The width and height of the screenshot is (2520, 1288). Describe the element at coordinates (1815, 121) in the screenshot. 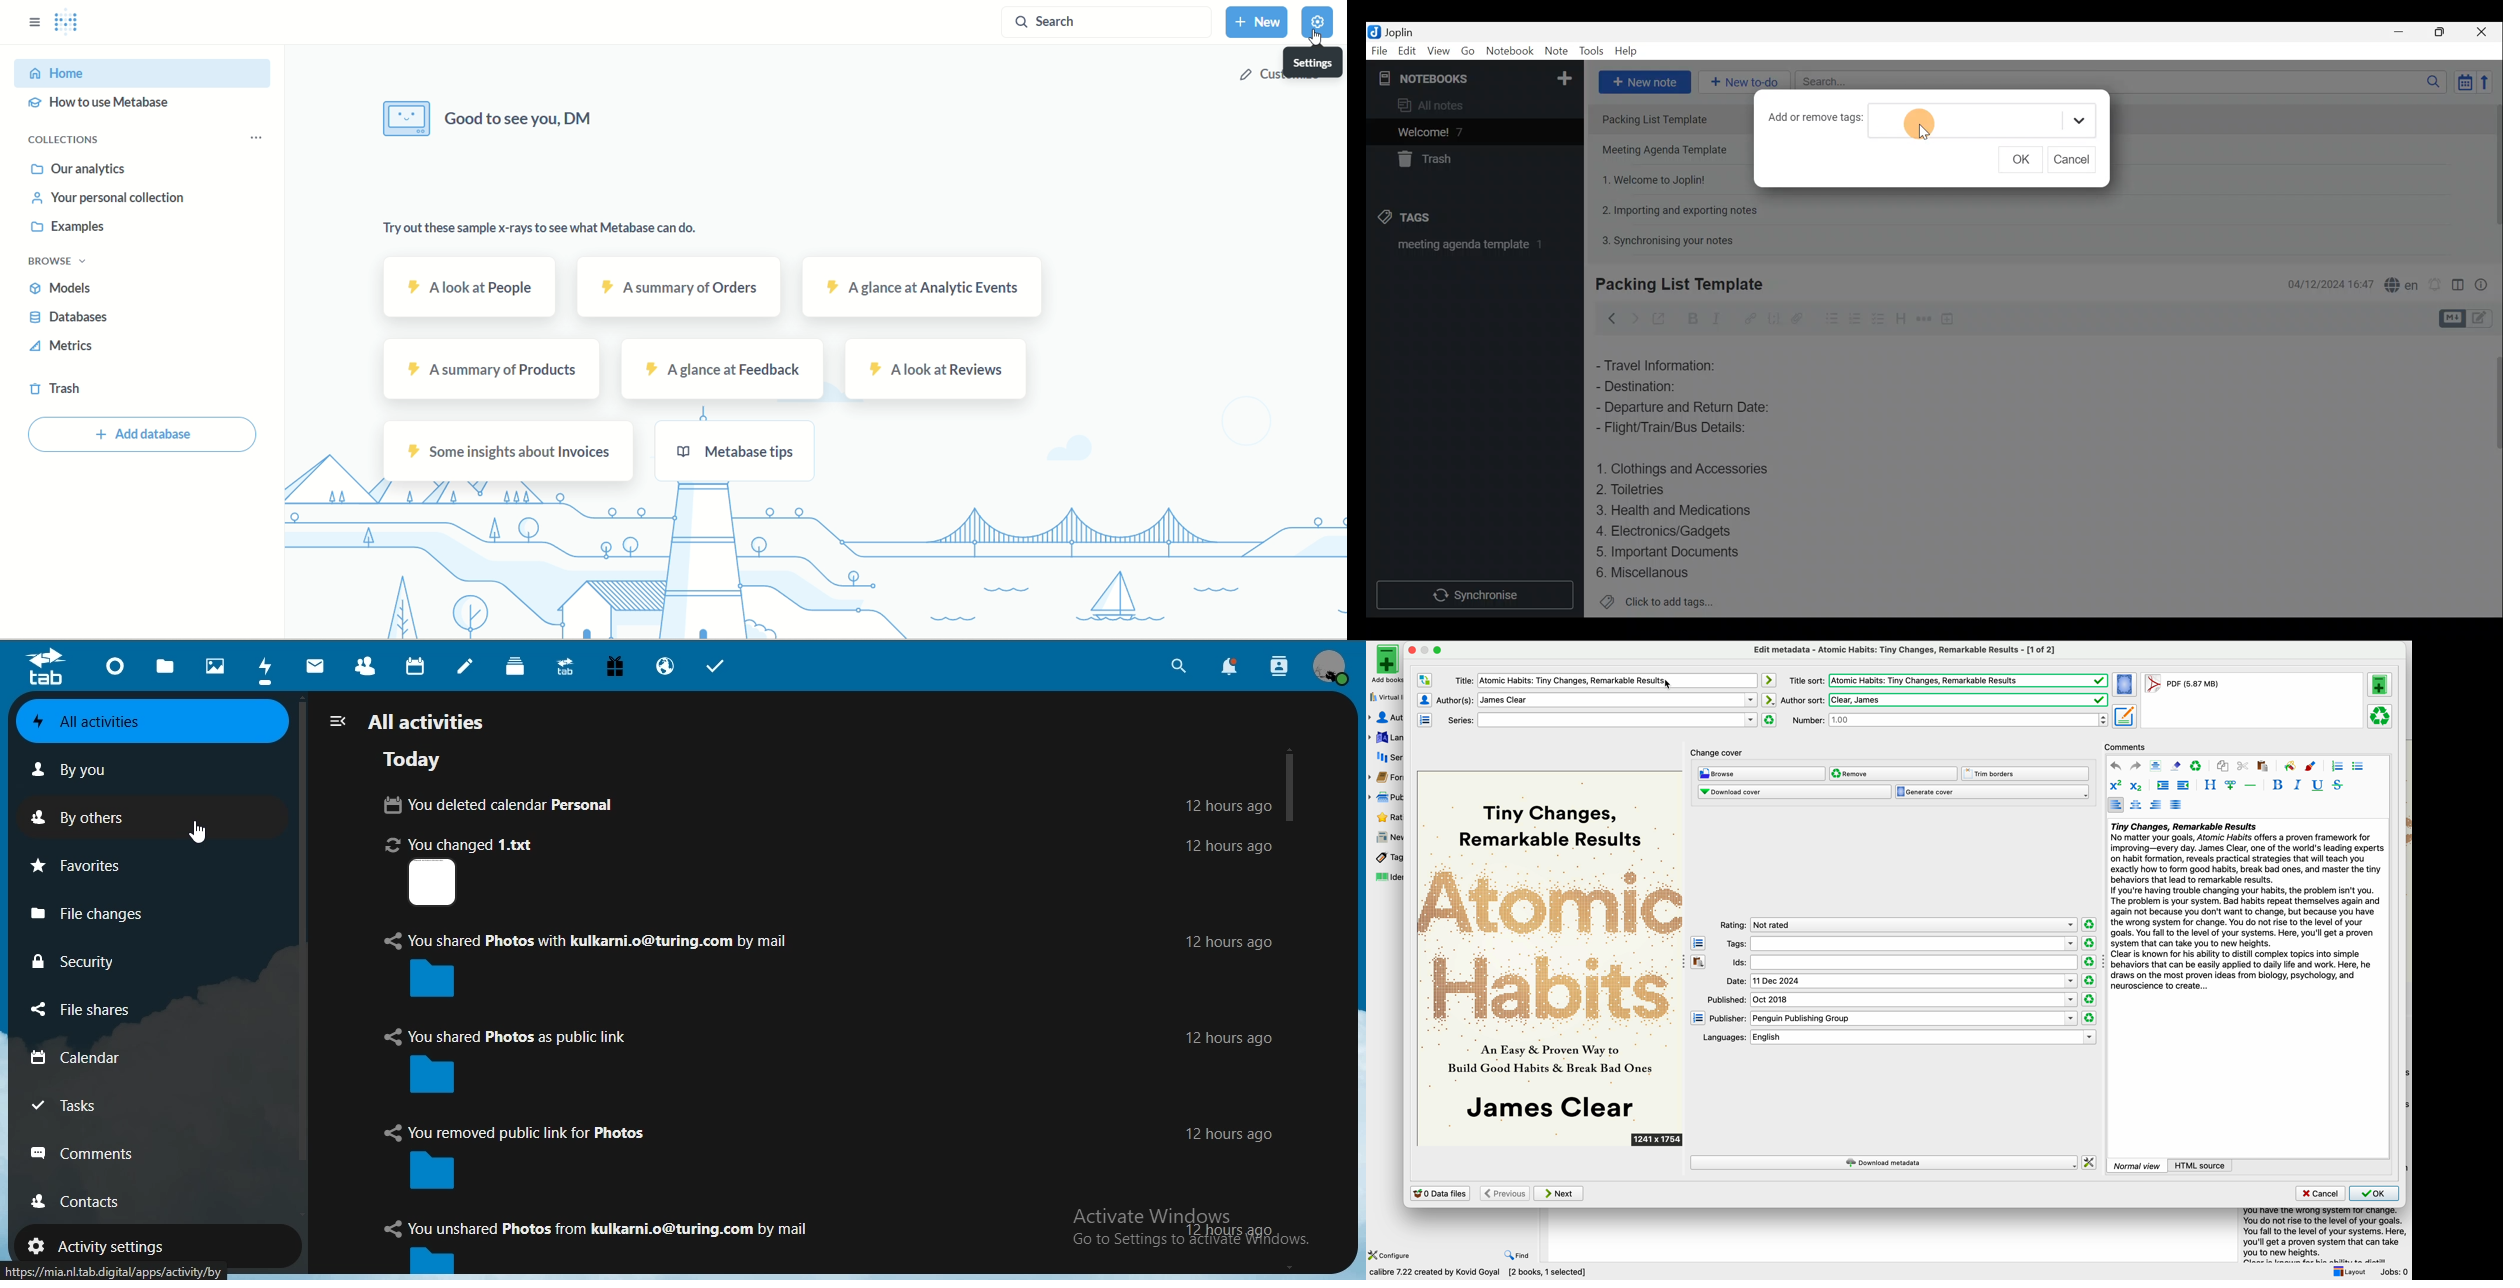

I see `Add or remove tags` at that location.